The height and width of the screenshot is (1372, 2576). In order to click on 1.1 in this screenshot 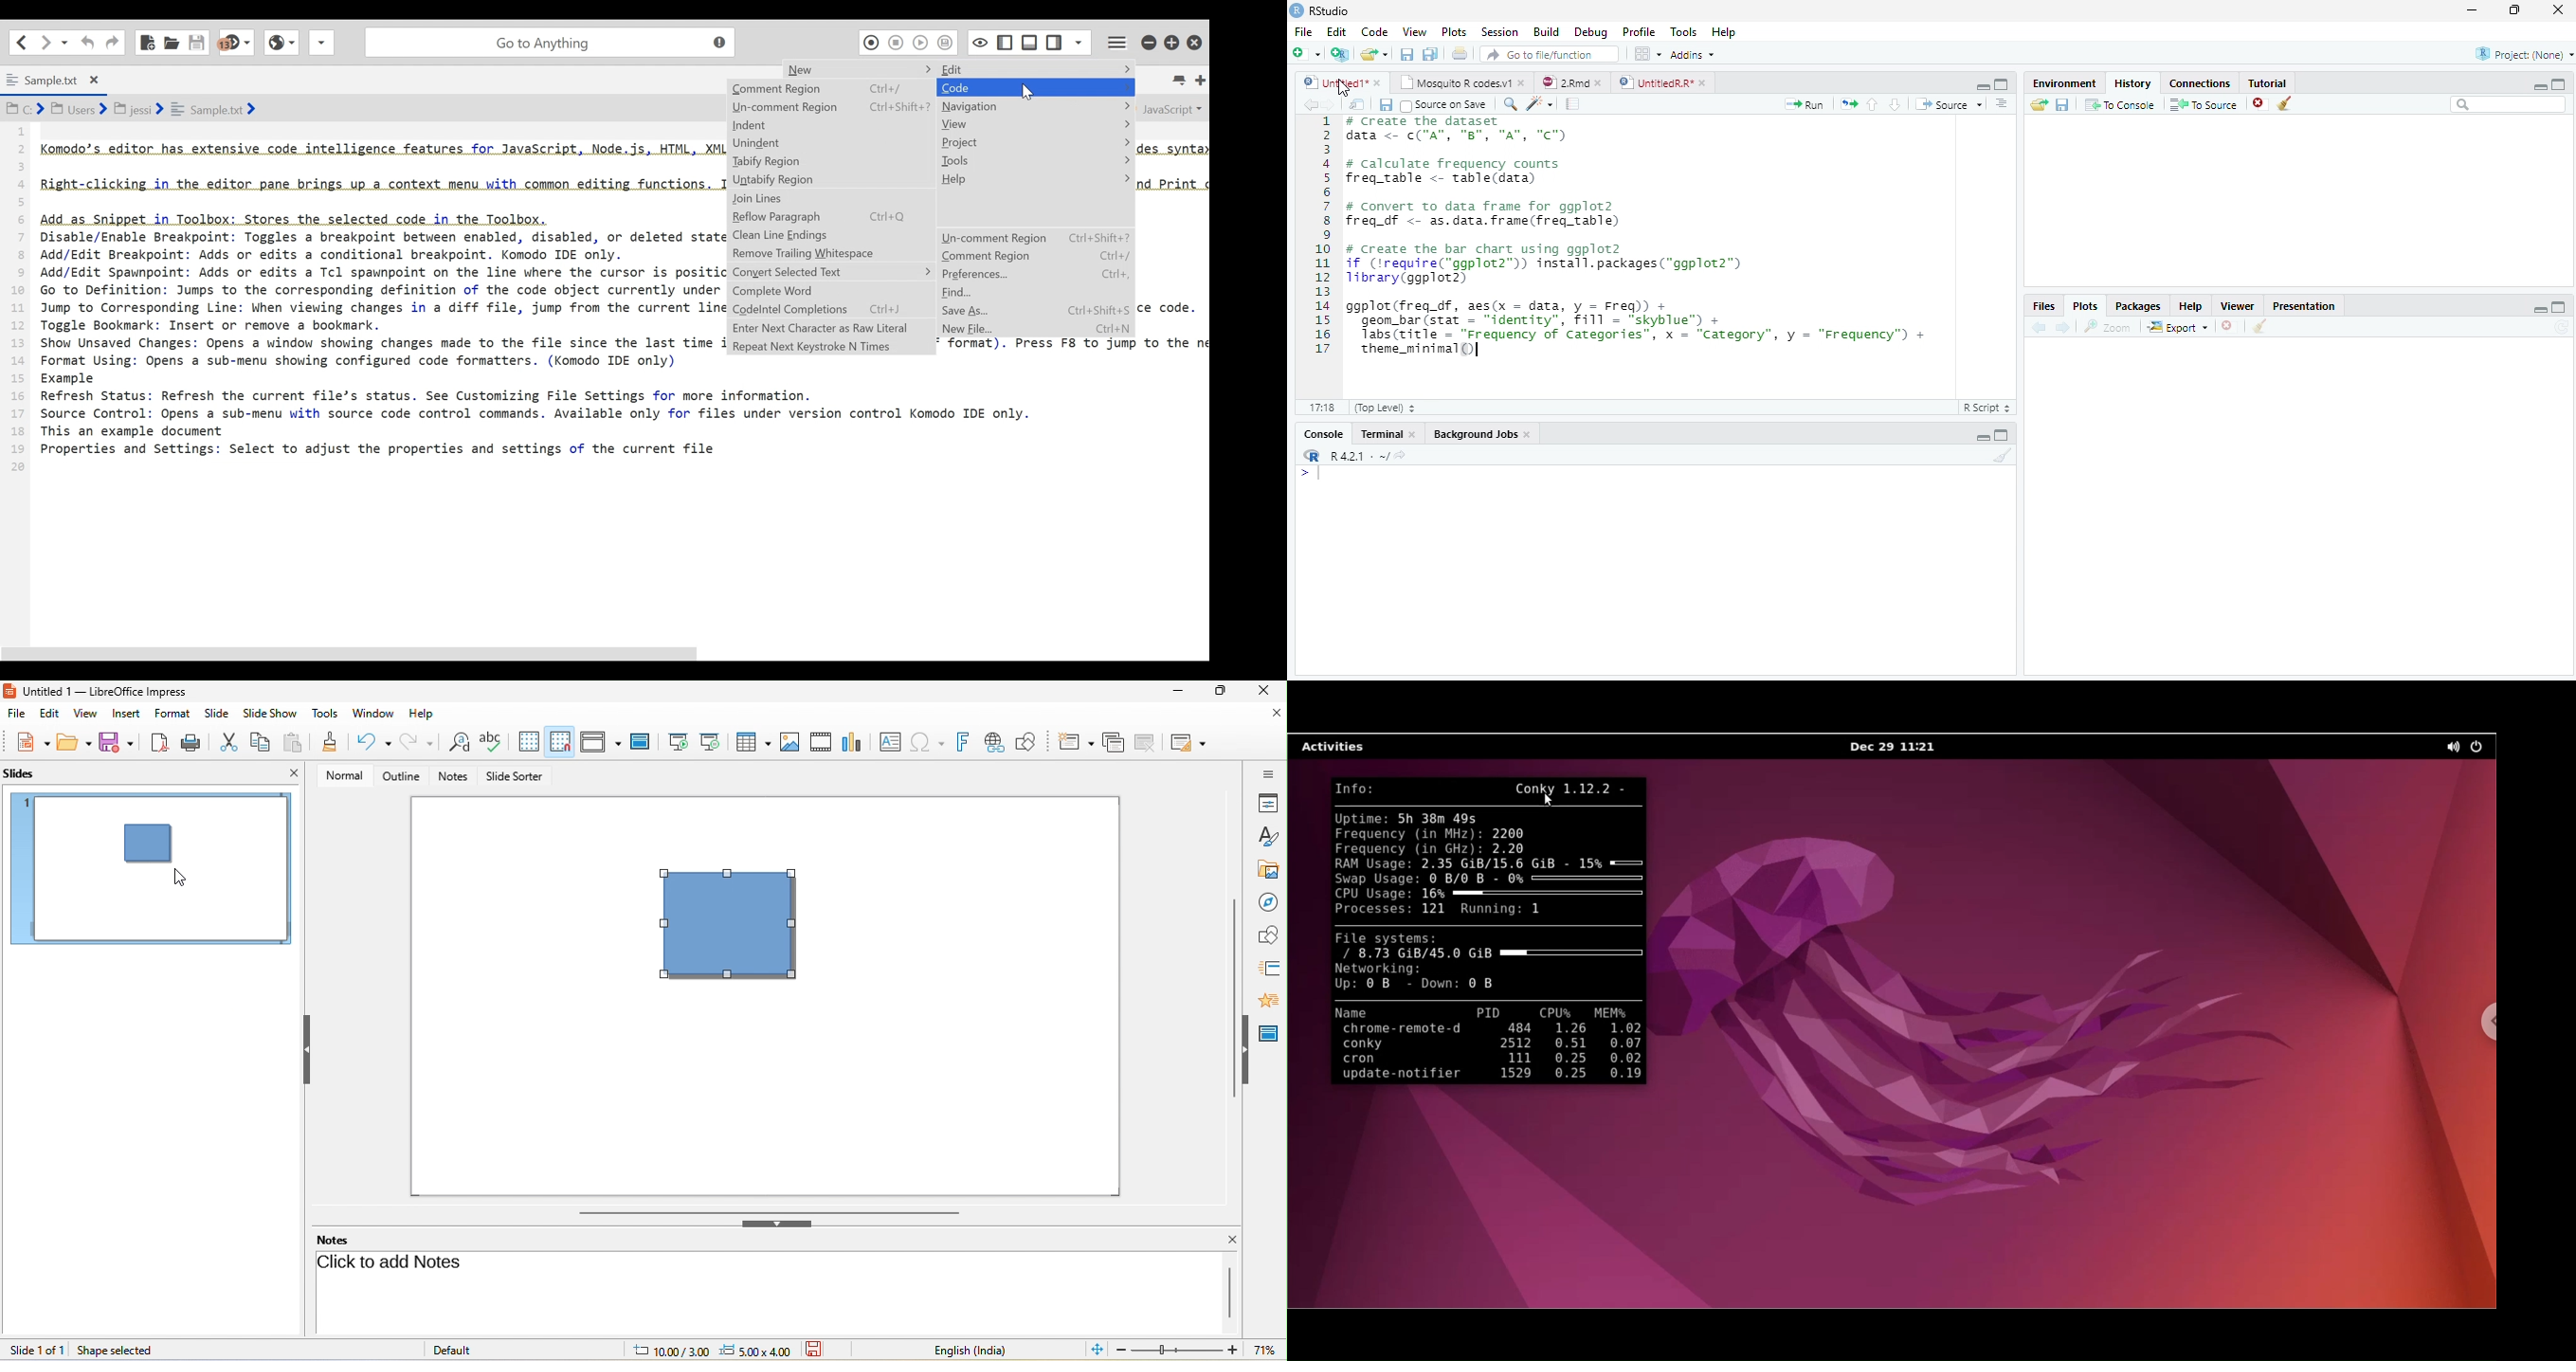, I will do `click(1317, 407)`.